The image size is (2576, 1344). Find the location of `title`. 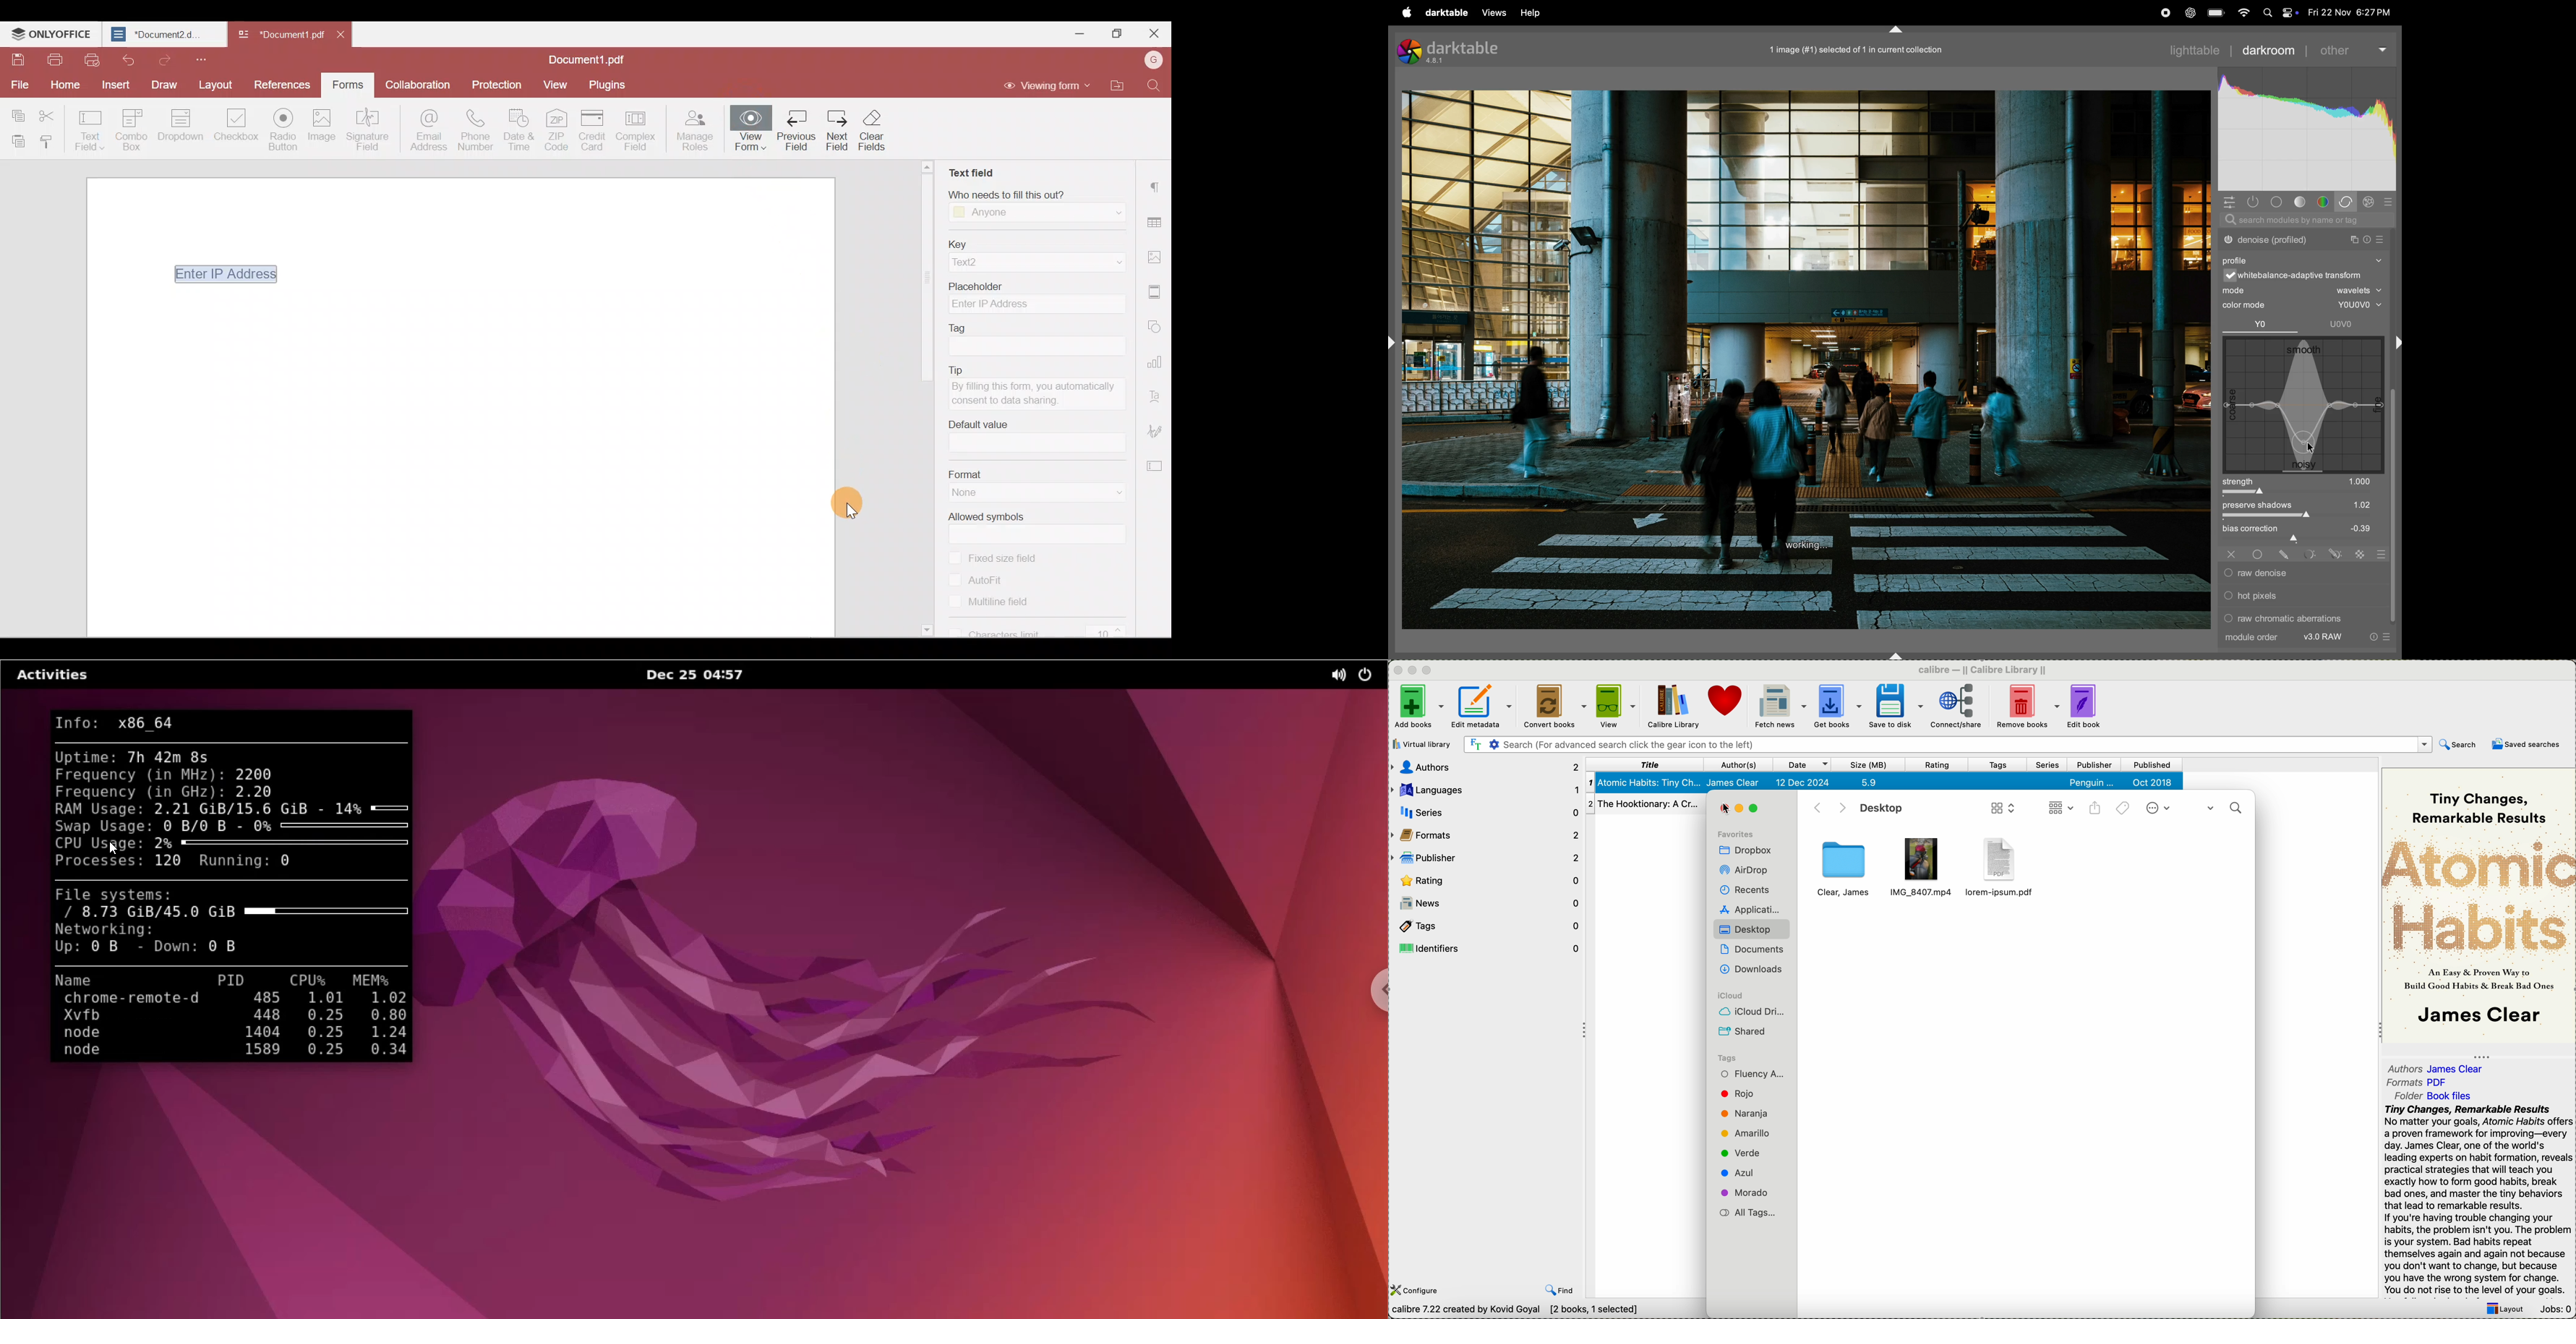

title is located at coordinates (1645, 764).